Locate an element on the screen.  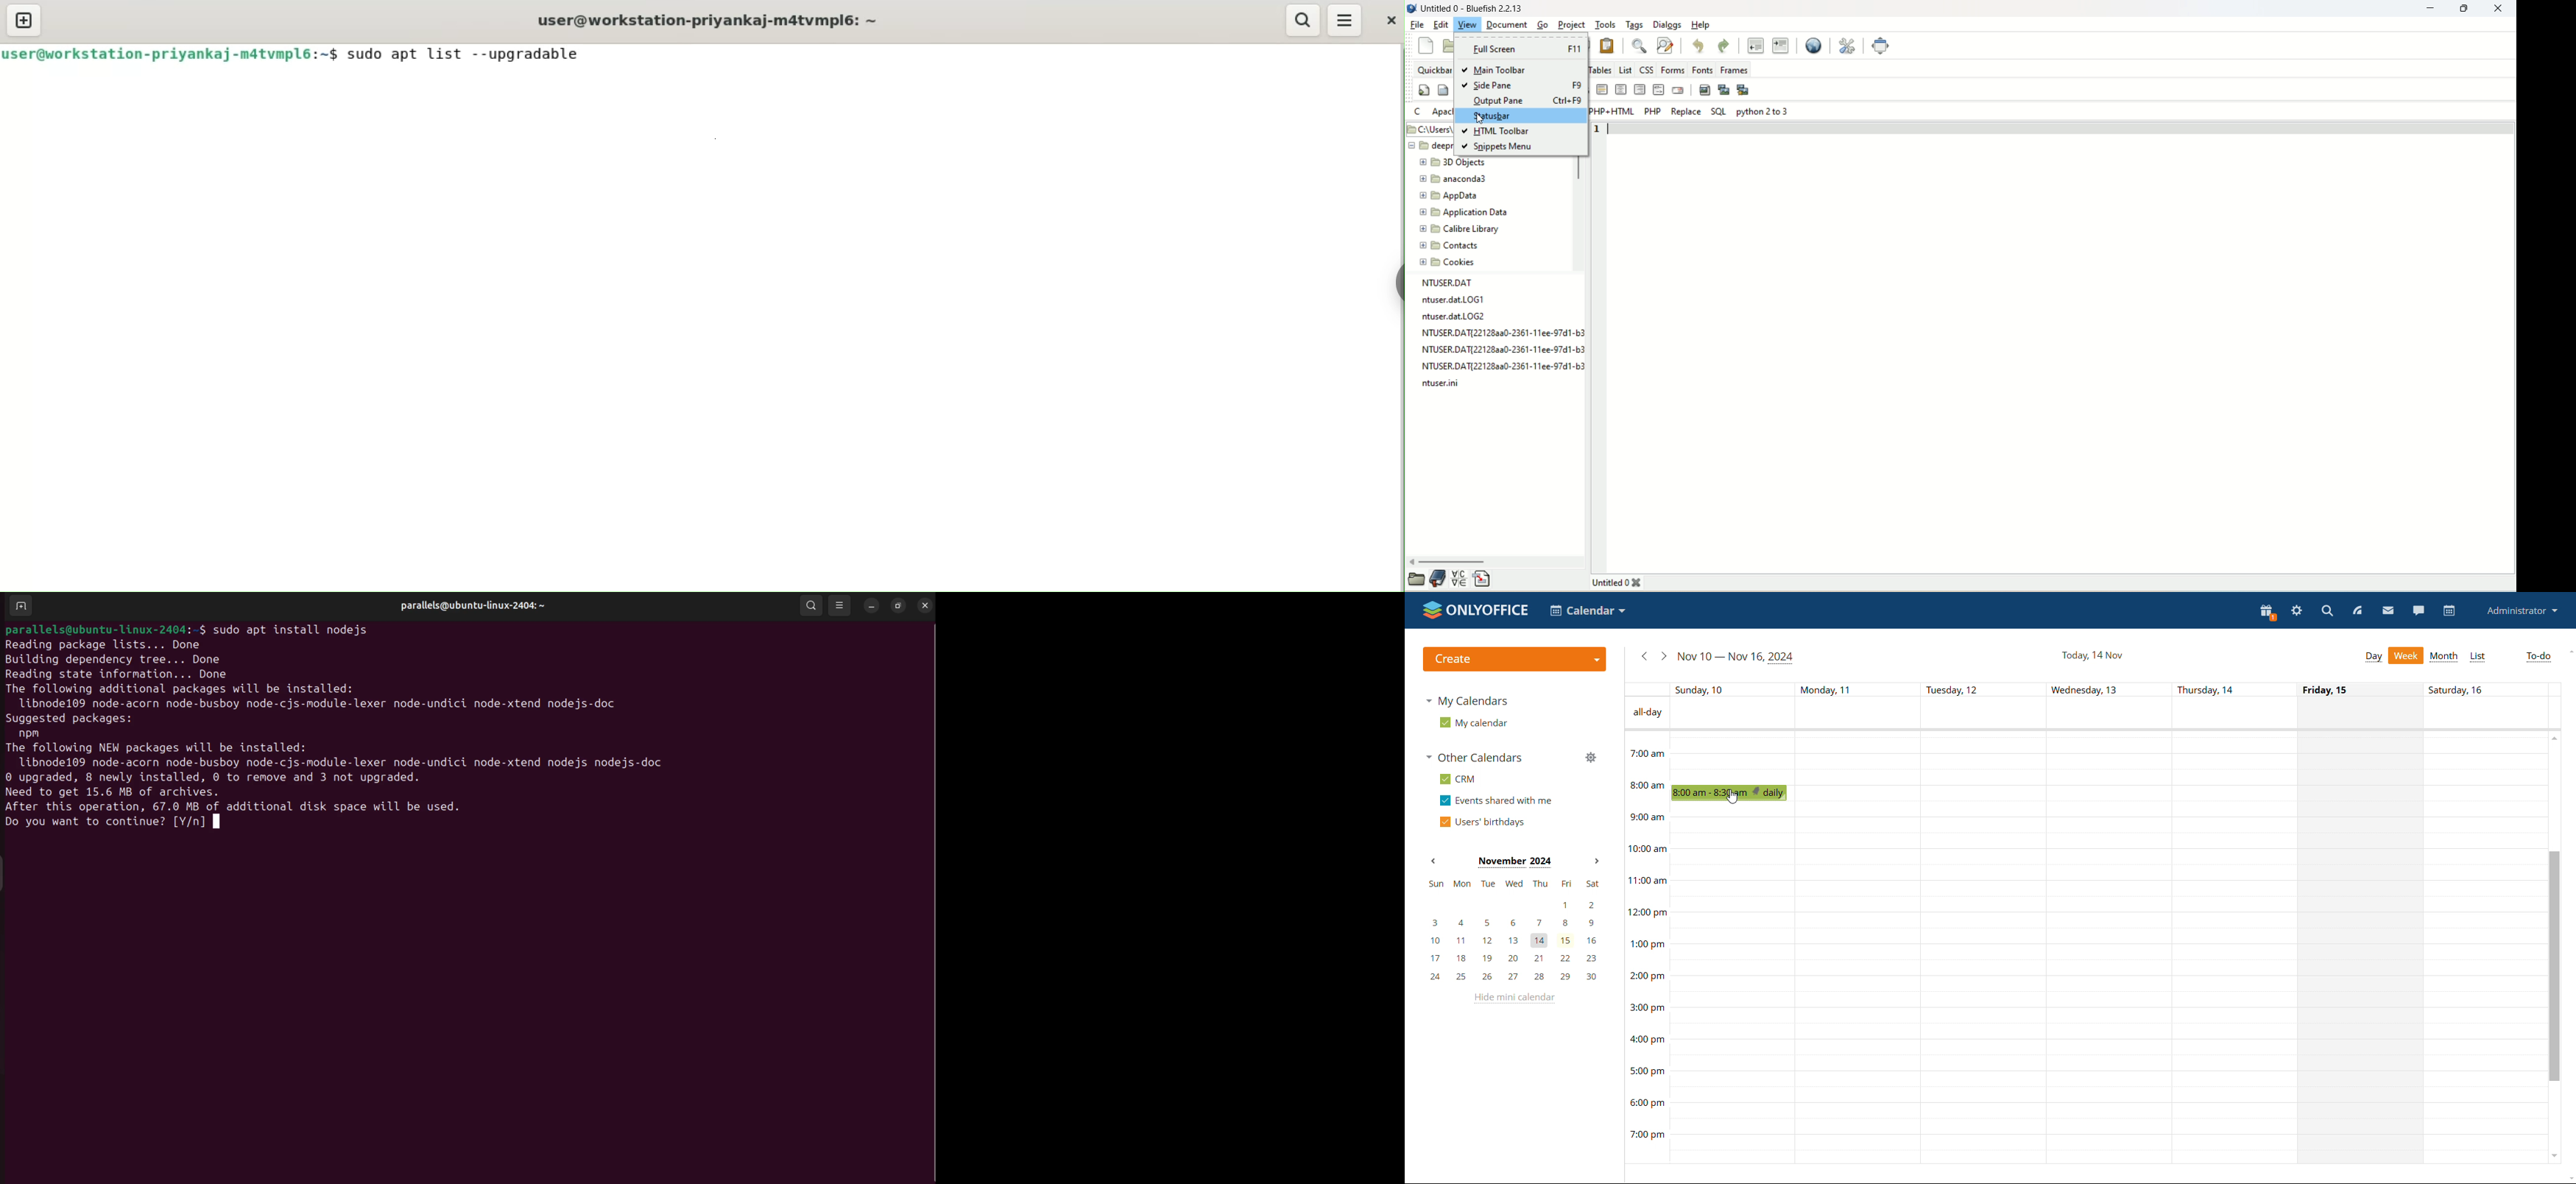
sudo apt install node js is located at coordinates (296, 628).